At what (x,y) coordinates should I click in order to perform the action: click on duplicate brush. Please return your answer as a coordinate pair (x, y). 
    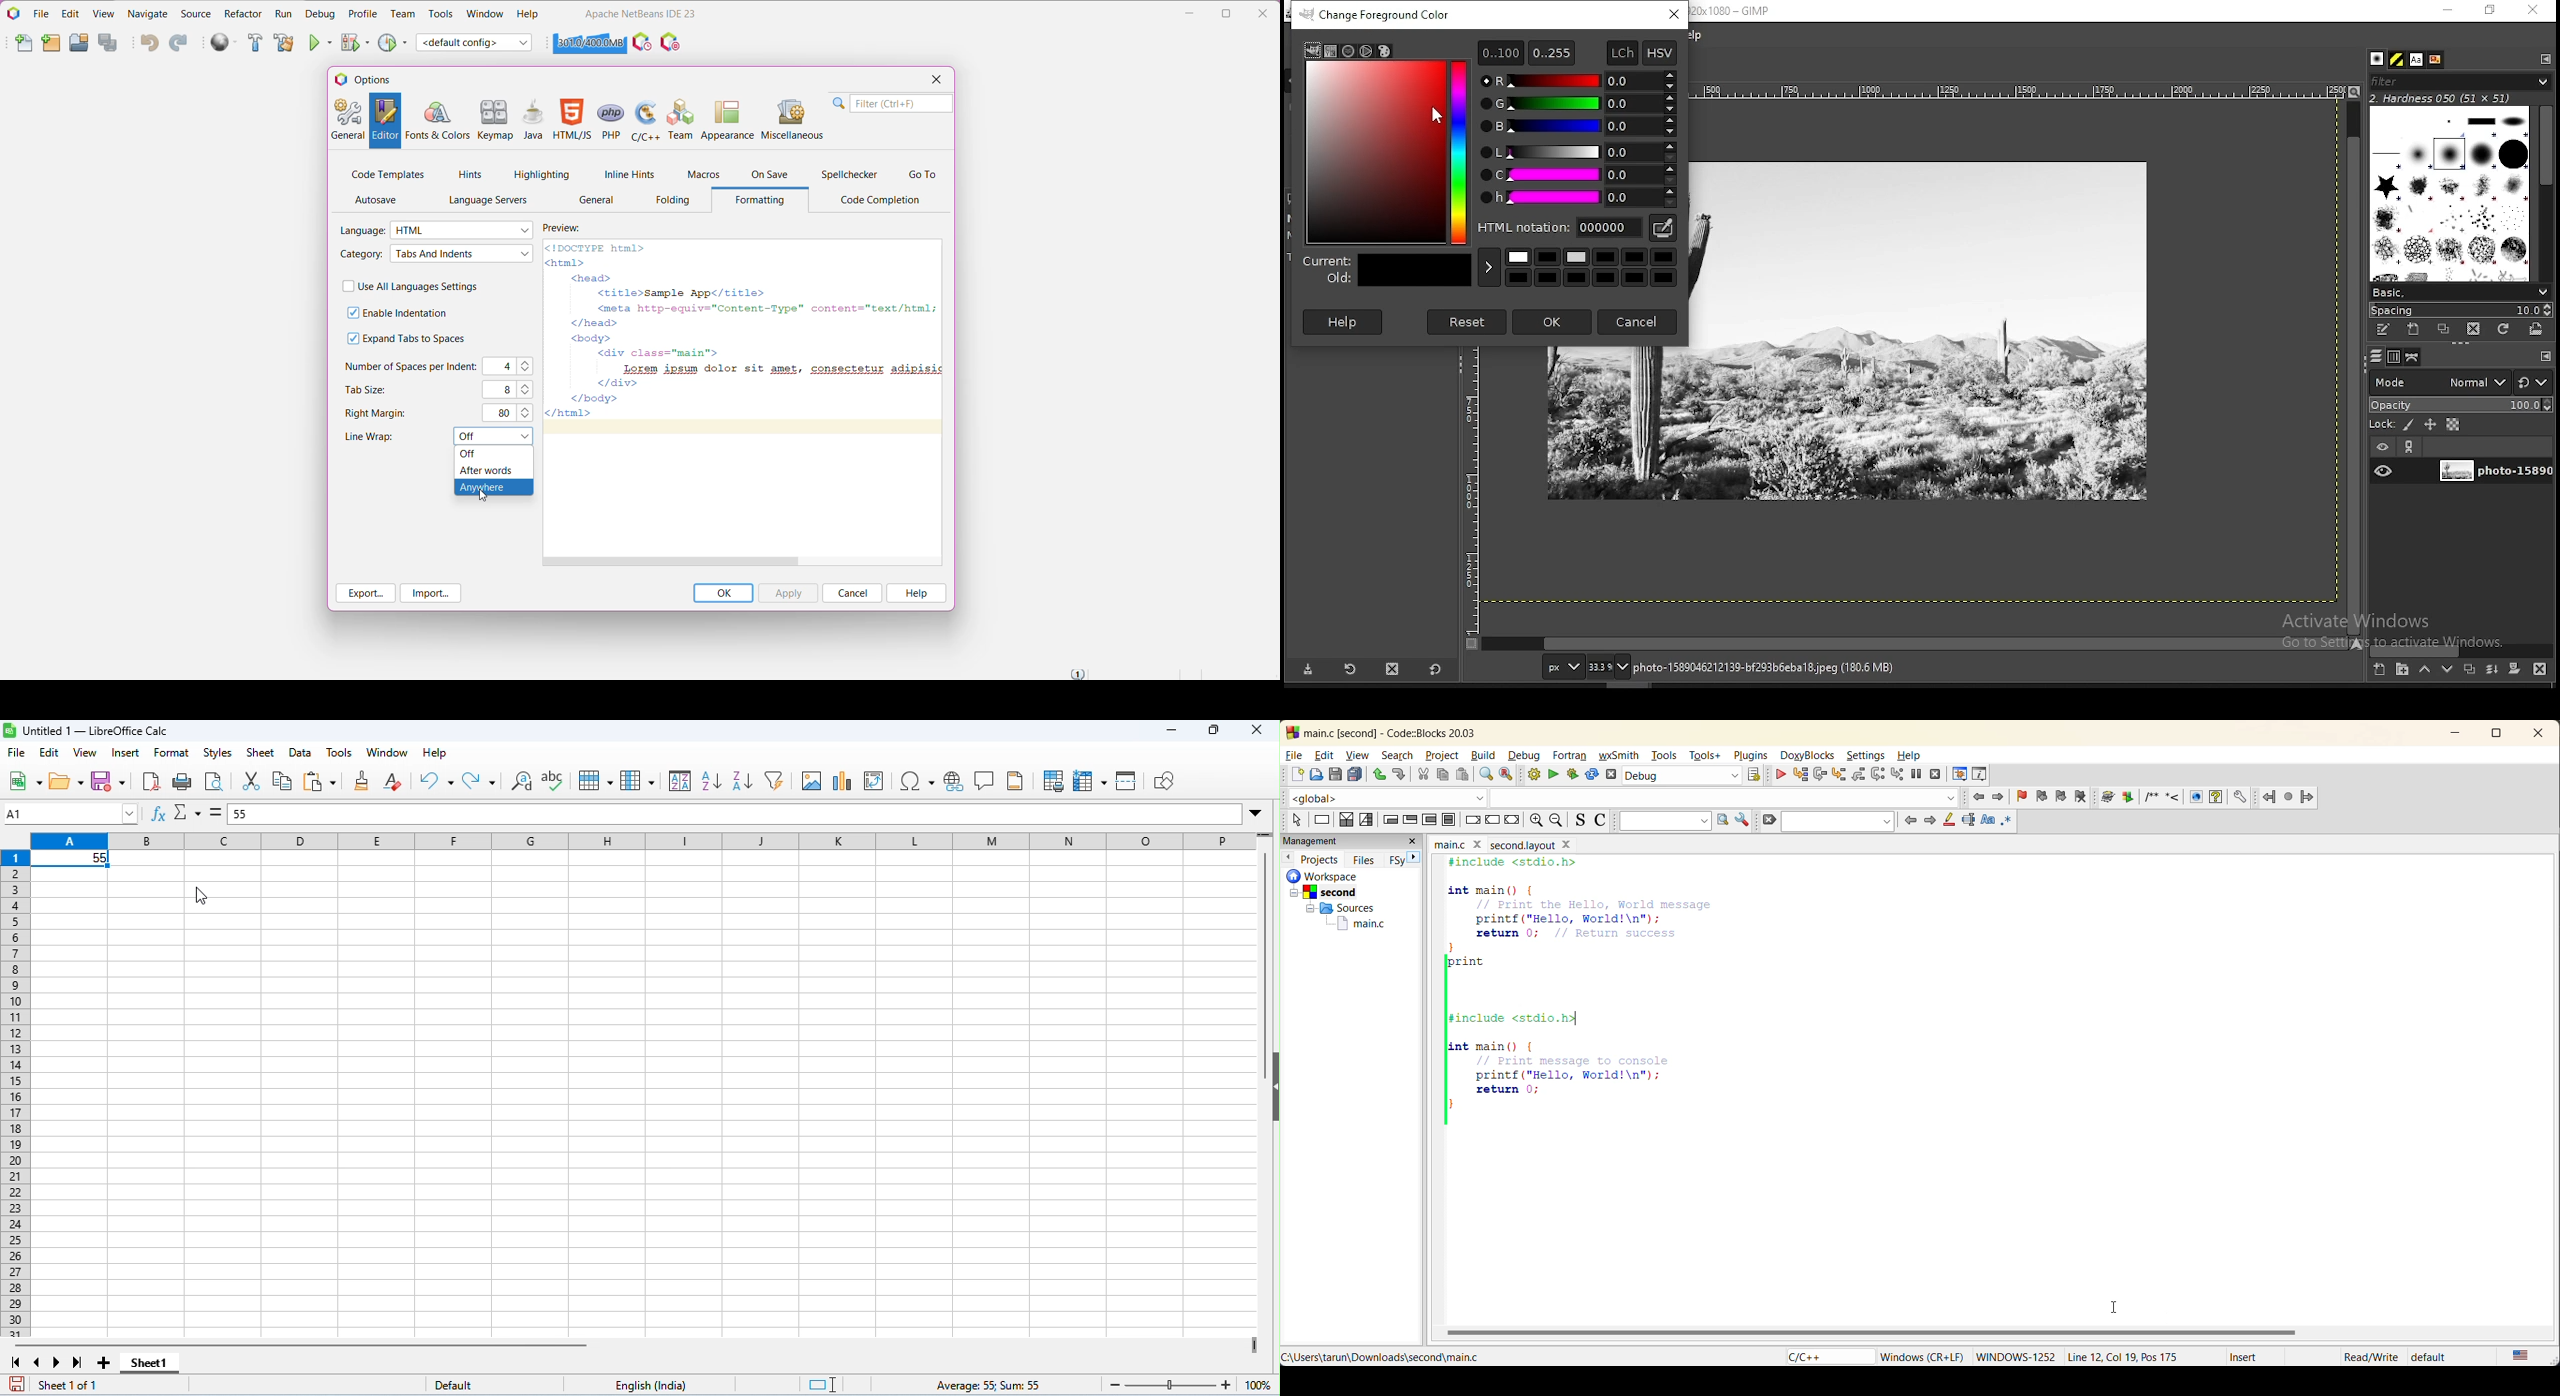
    Looking at the image, I should click on (2443, 330).